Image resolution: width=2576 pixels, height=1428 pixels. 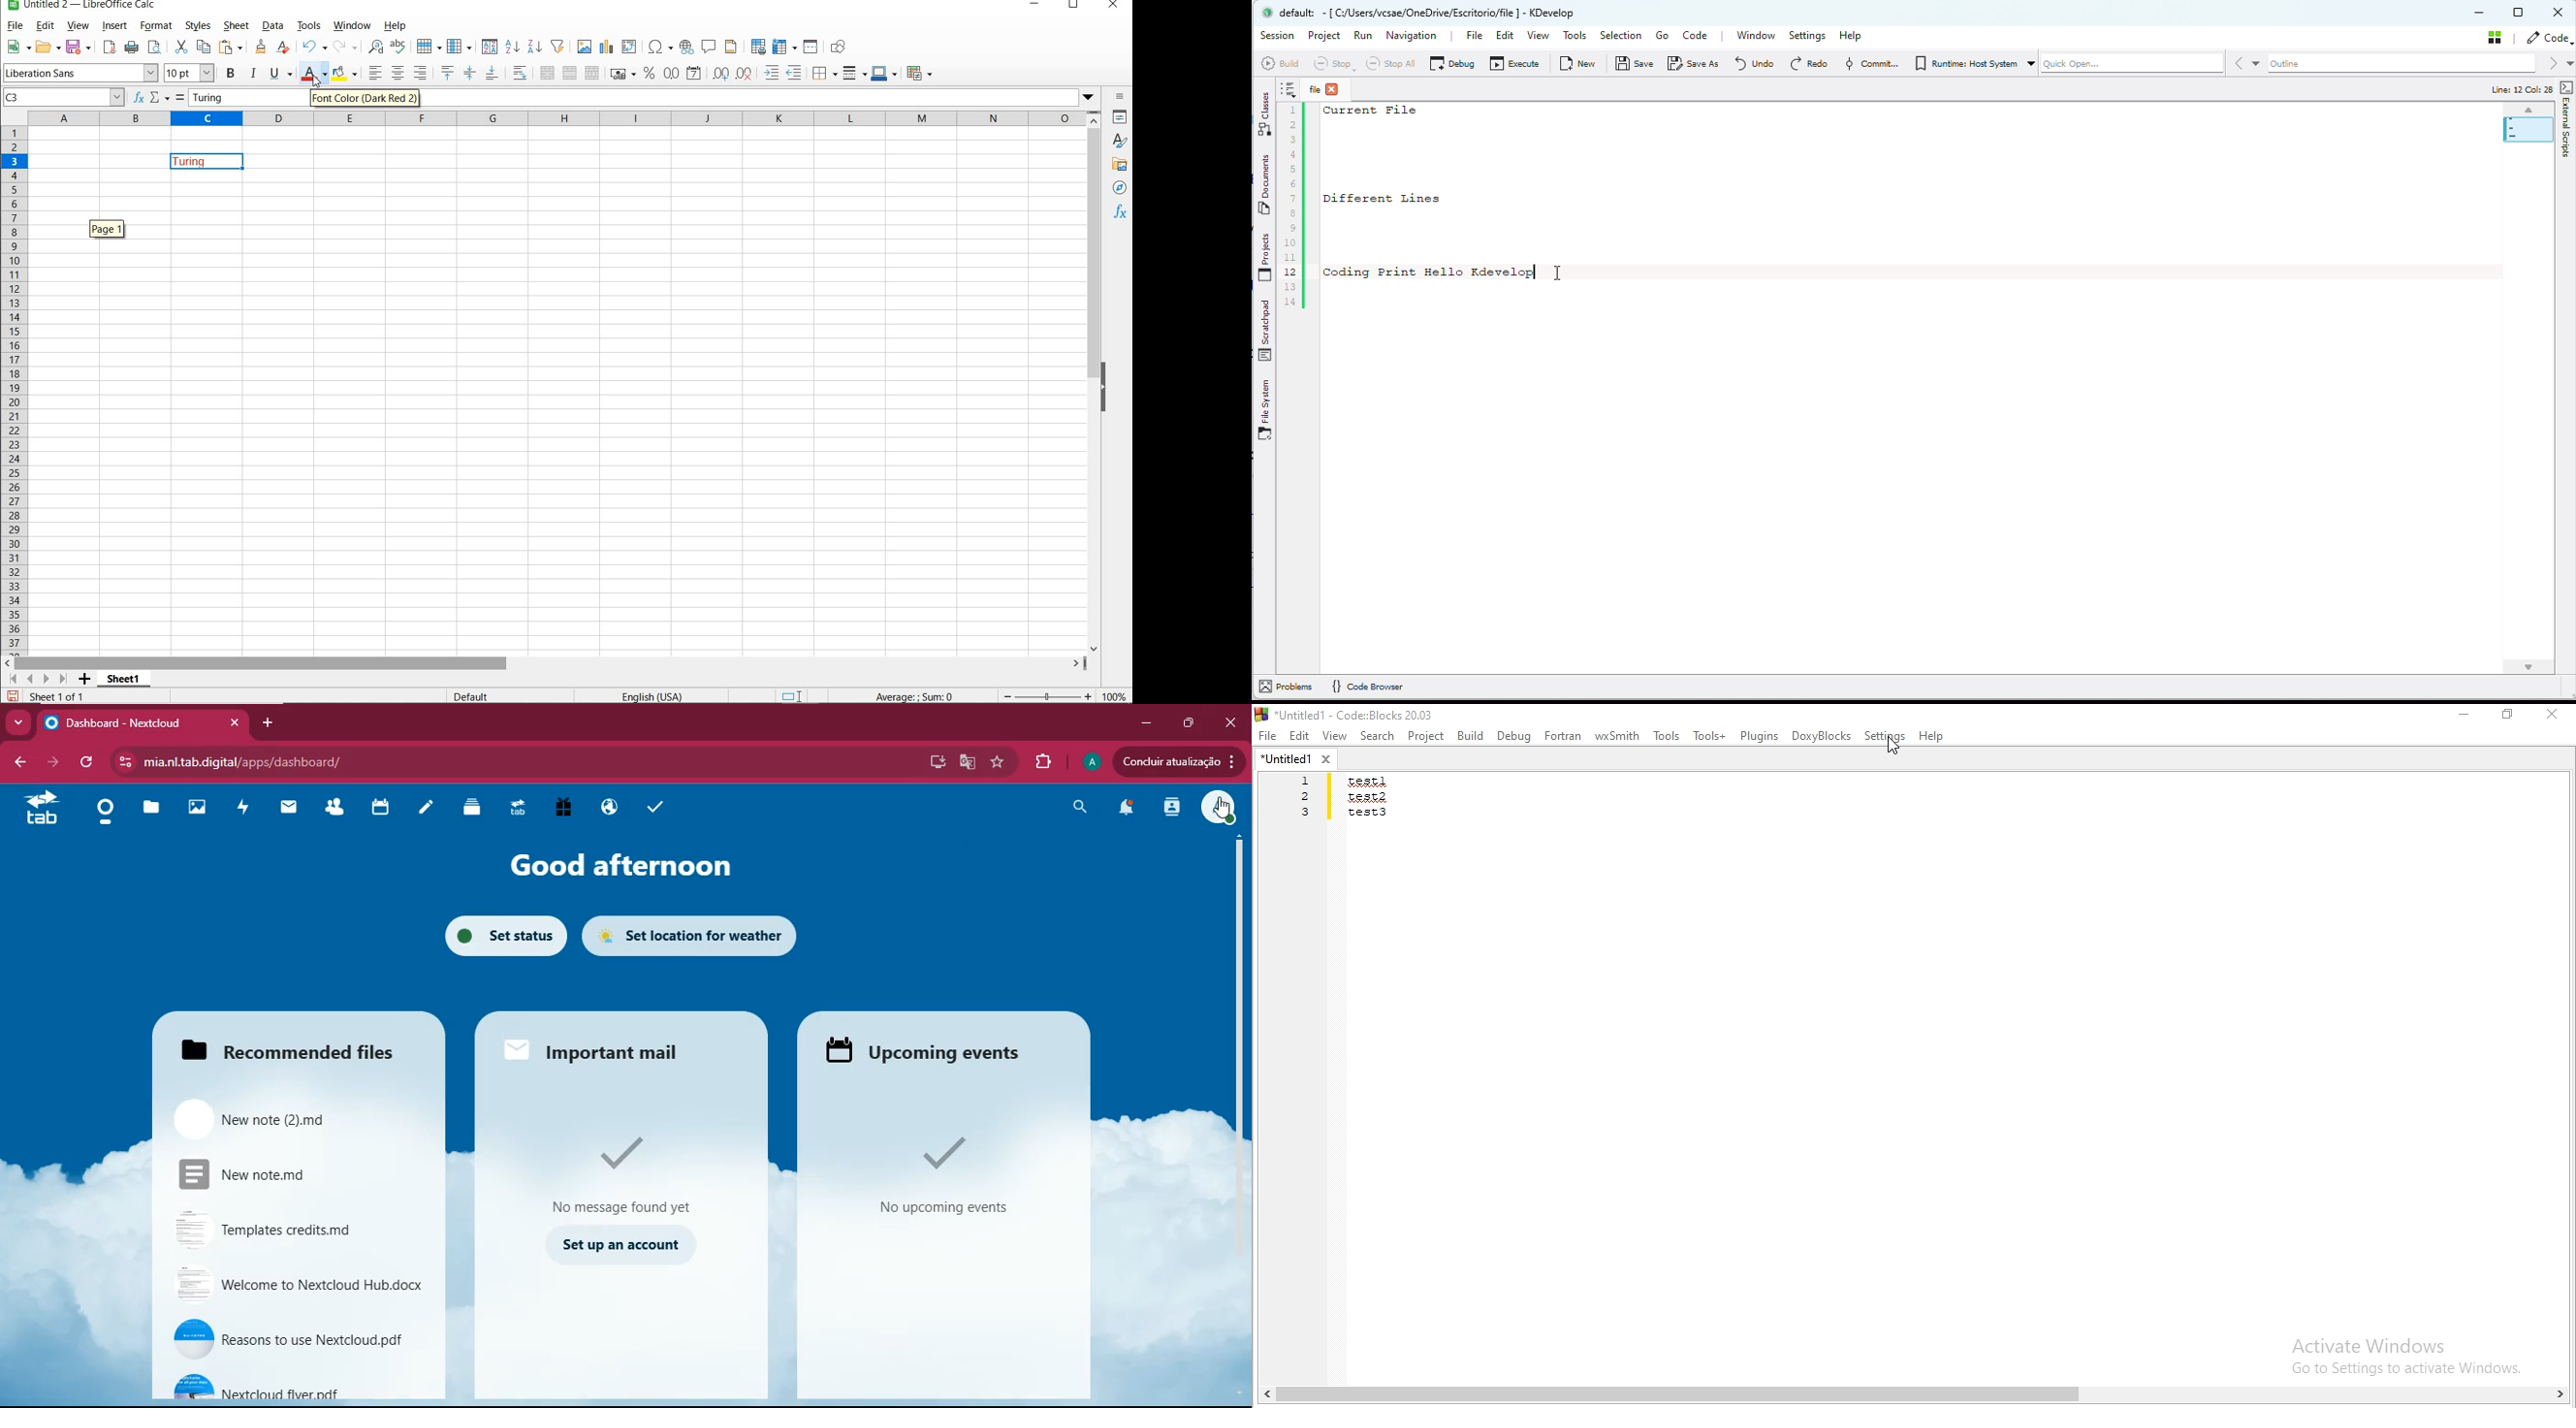 I want to click on Selection, so click(x=1620, y=36).